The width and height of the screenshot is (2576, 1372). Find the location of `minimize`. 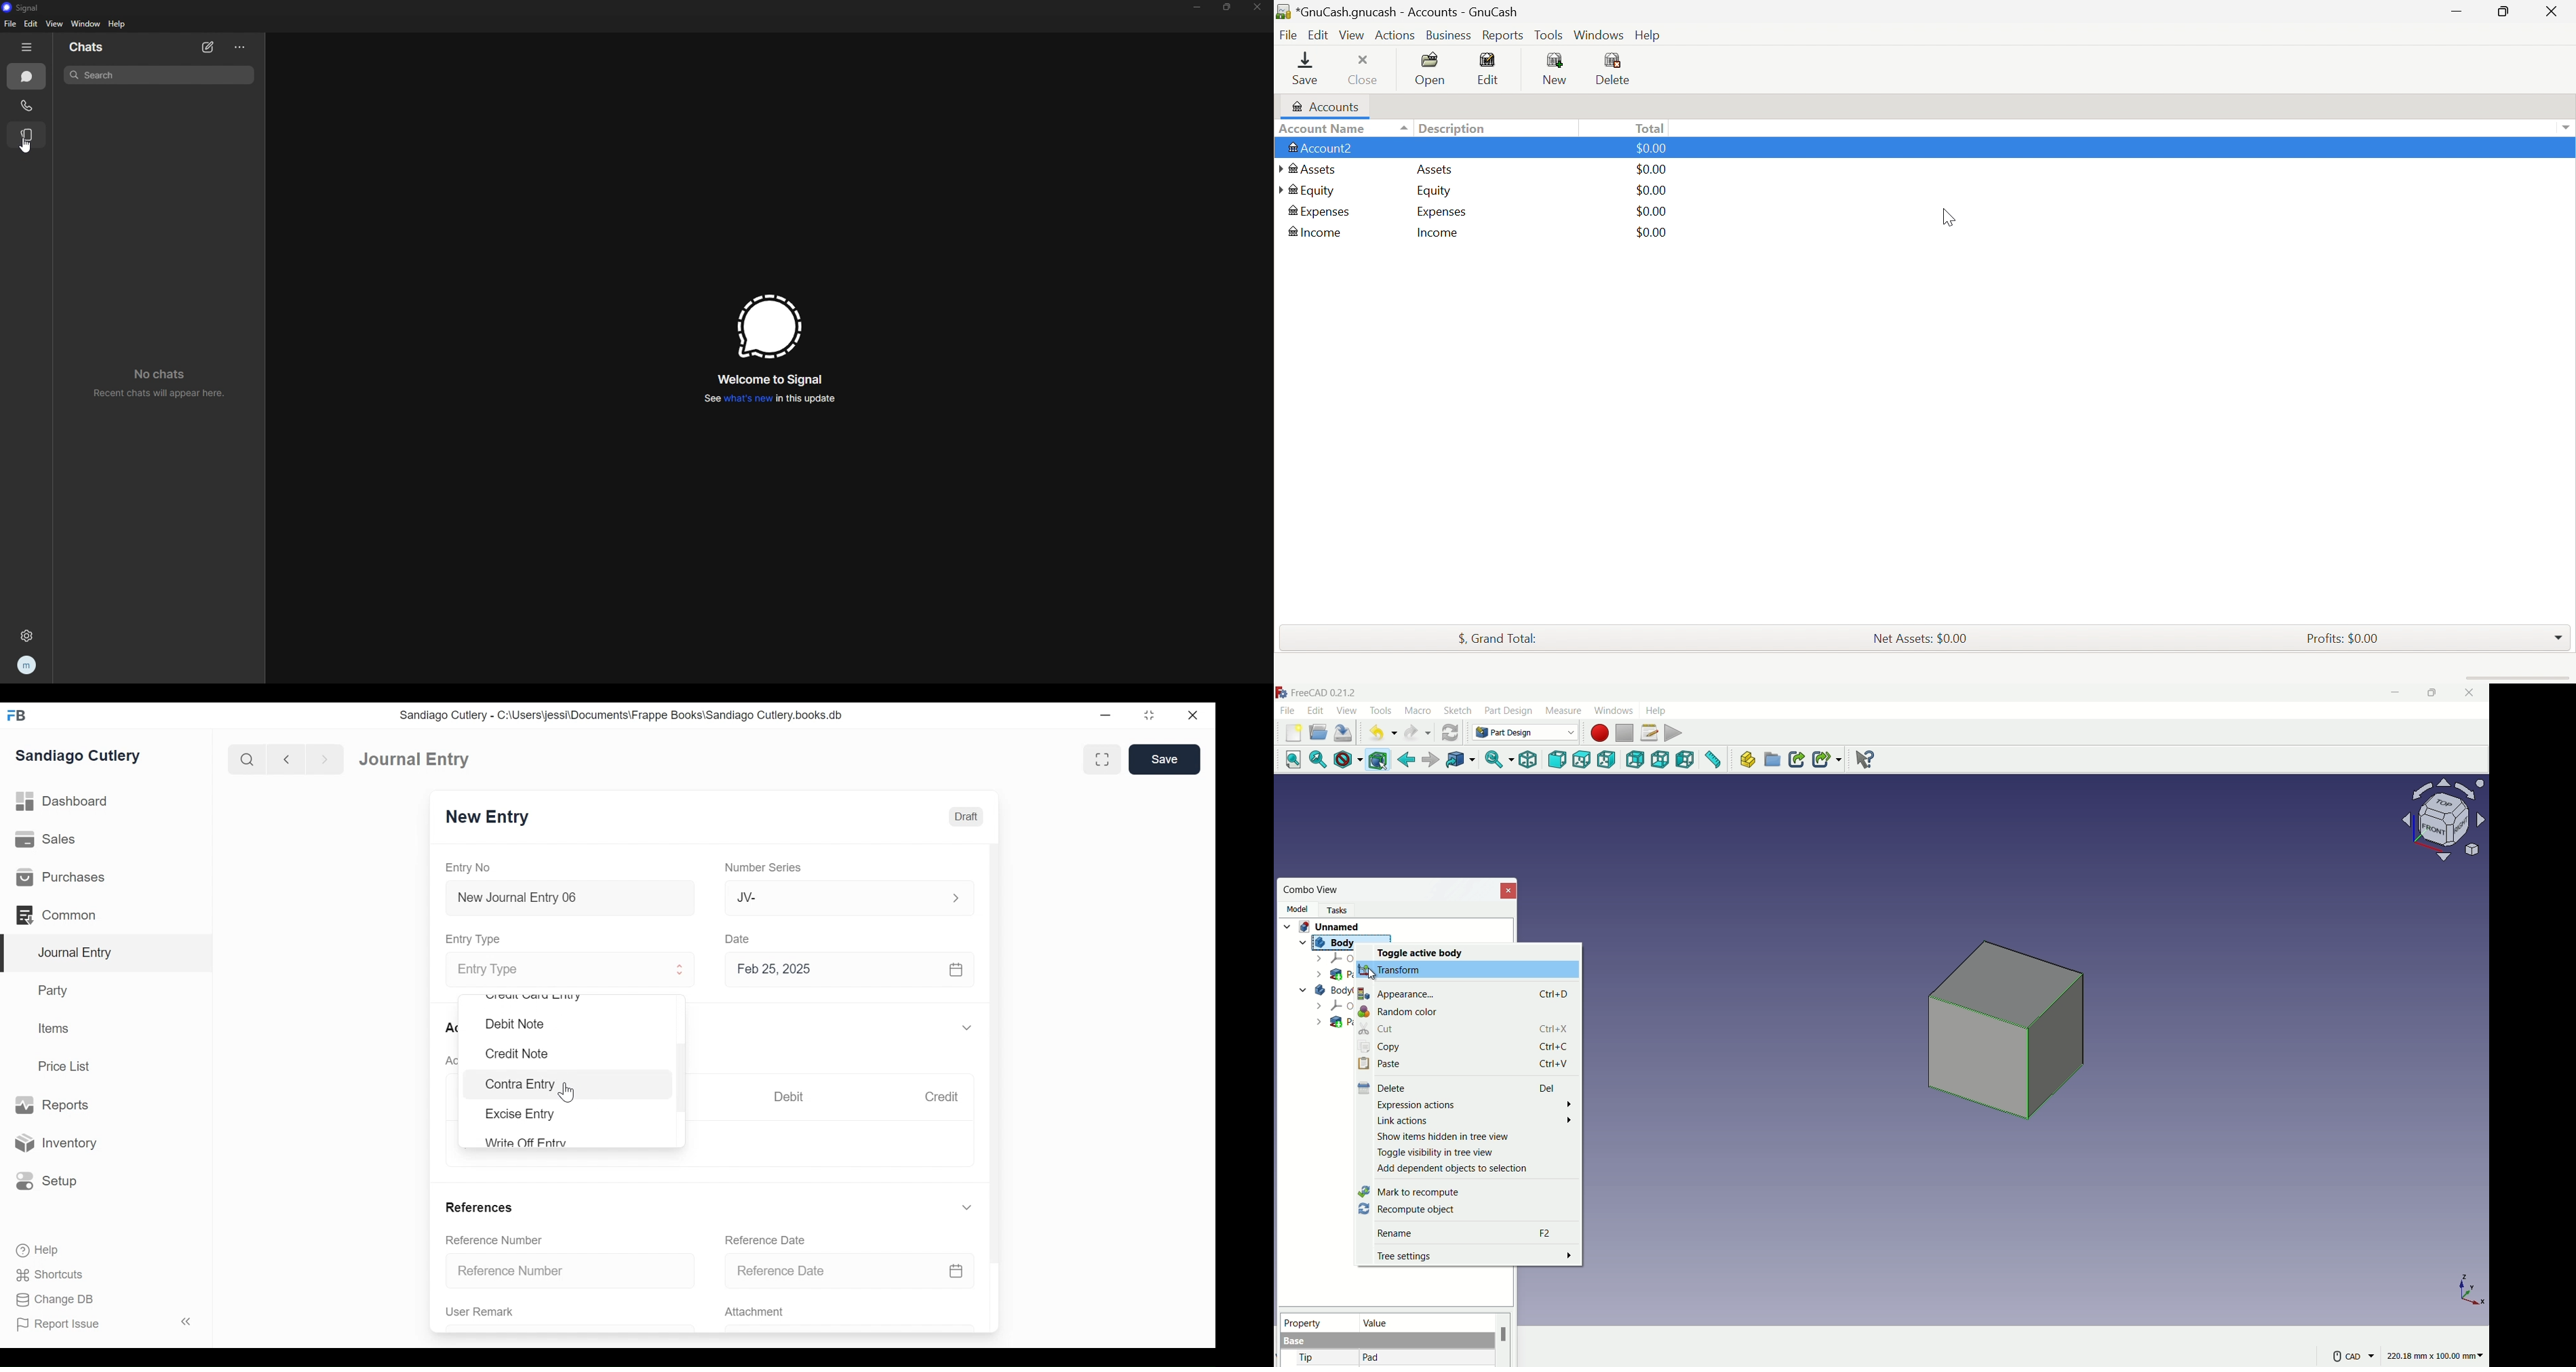

minimize is located at coordinates (1106, 715).